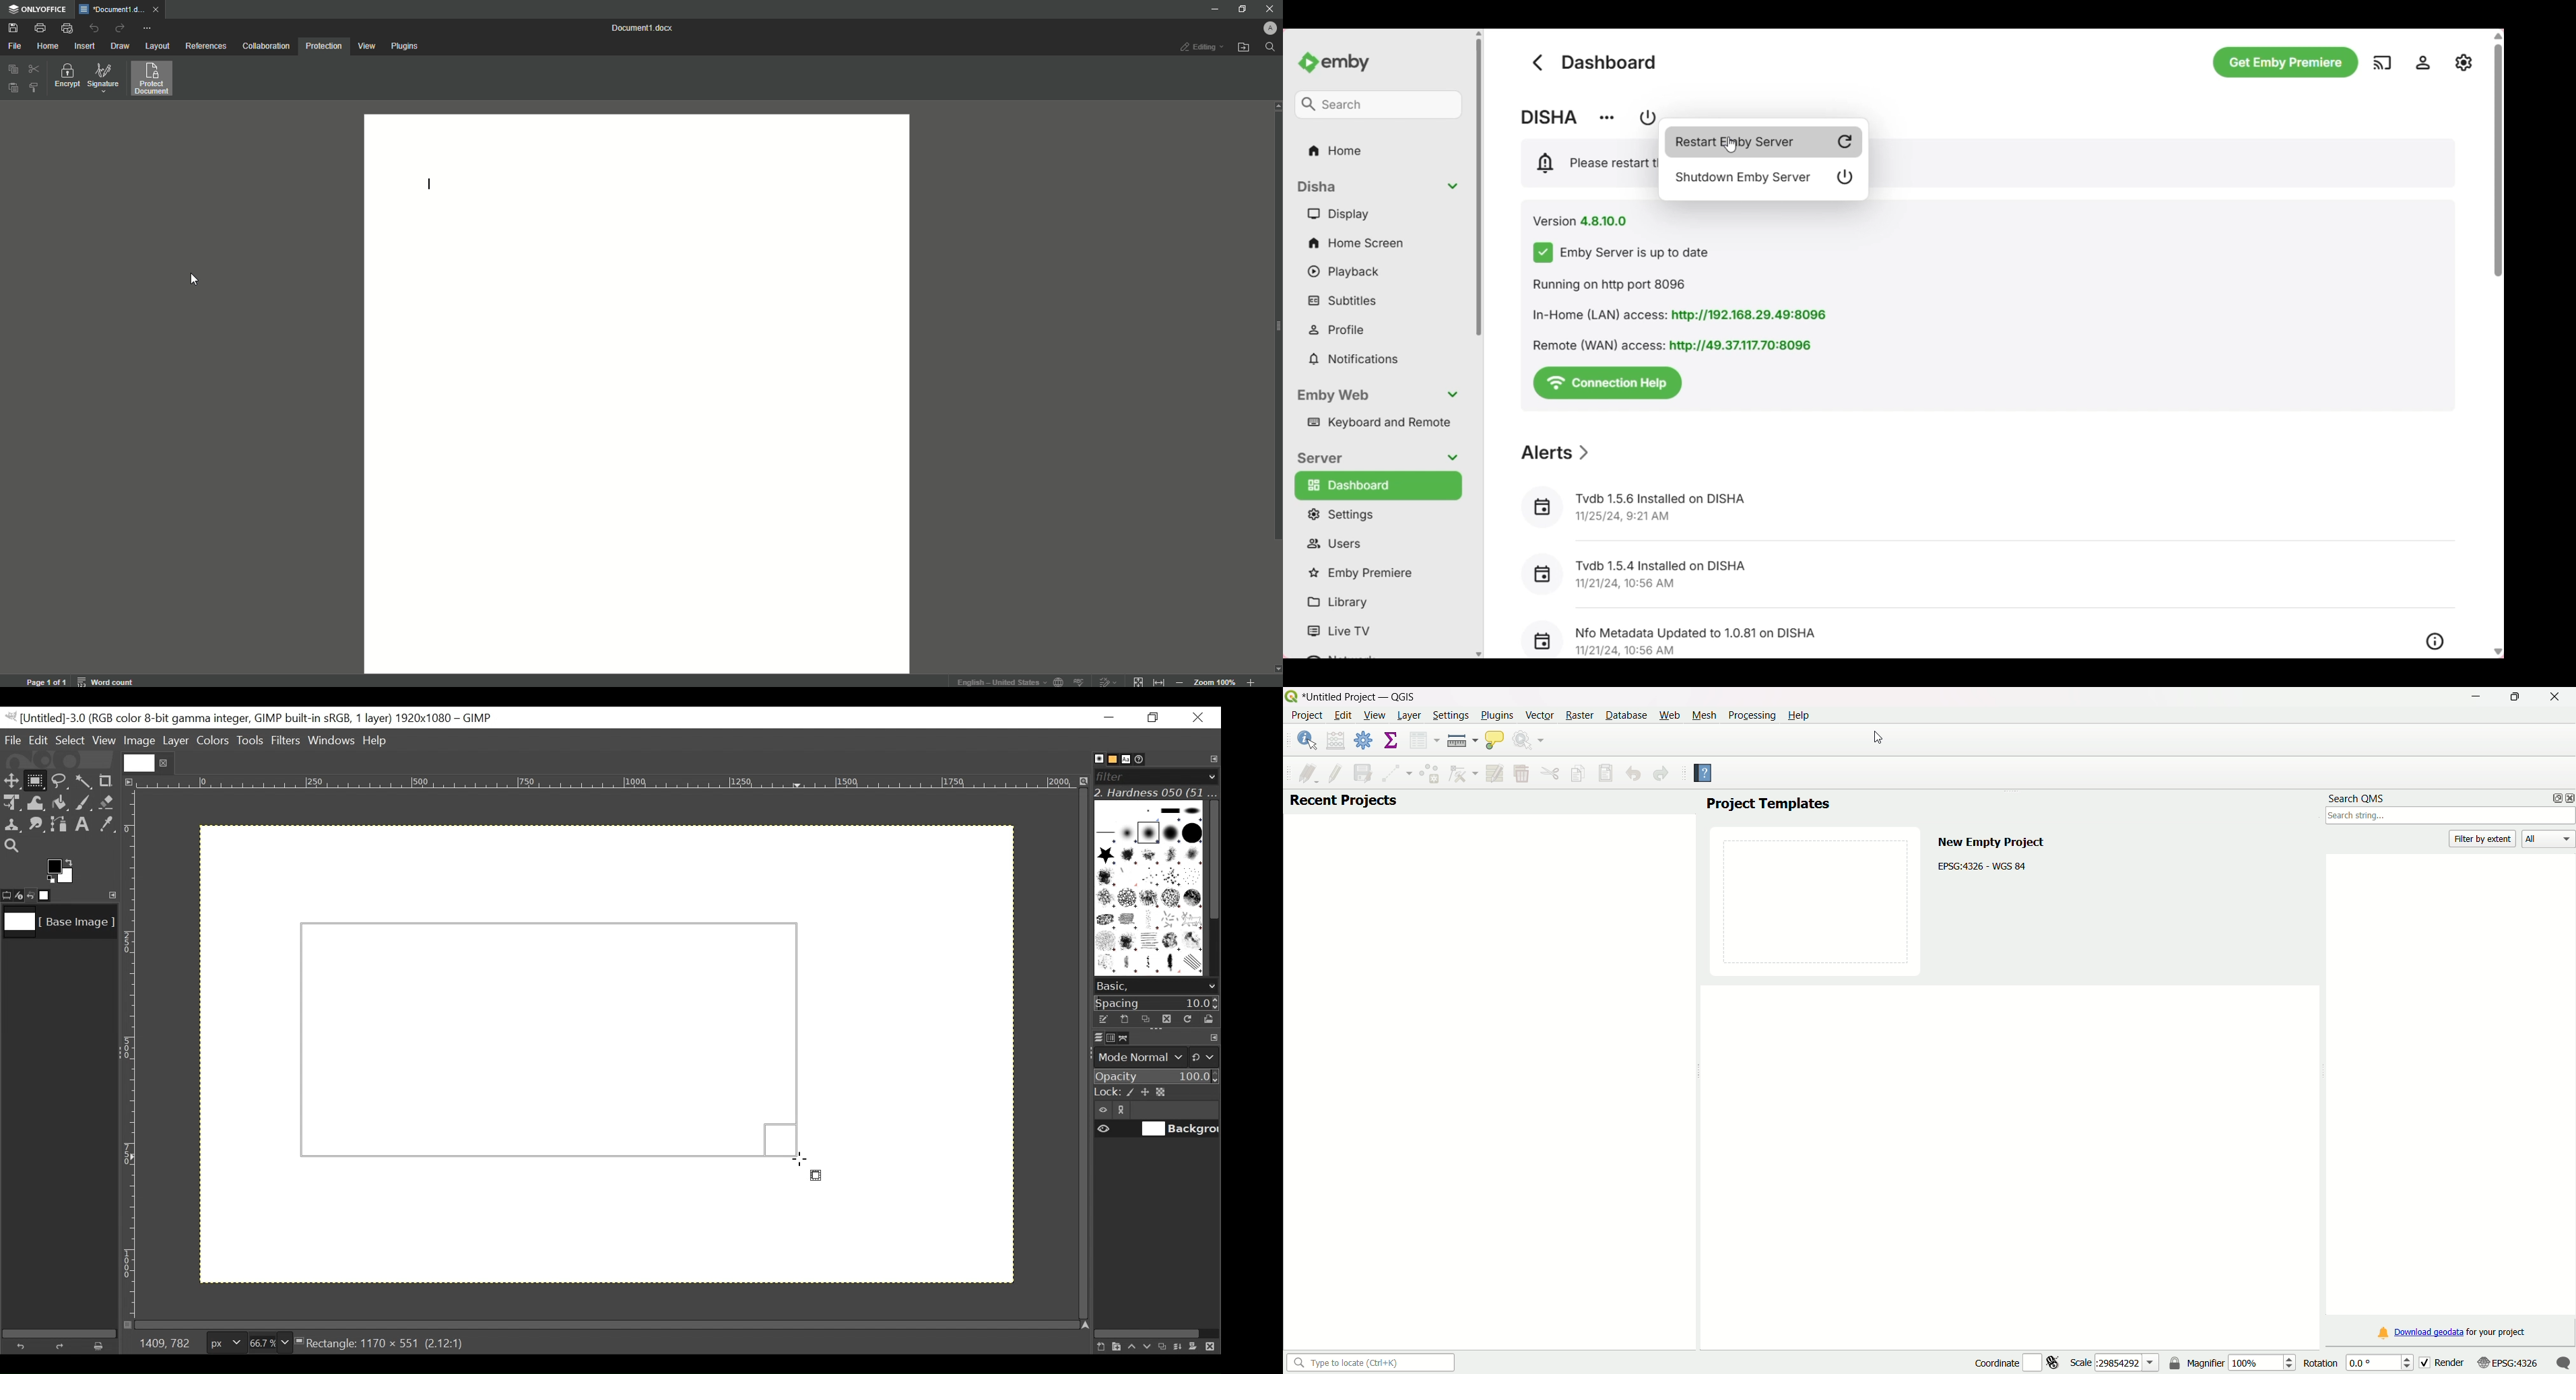 Image resolution: width=2576 pixels, height=1400 pixels. I want to click on Text tool, so click(85, 826).